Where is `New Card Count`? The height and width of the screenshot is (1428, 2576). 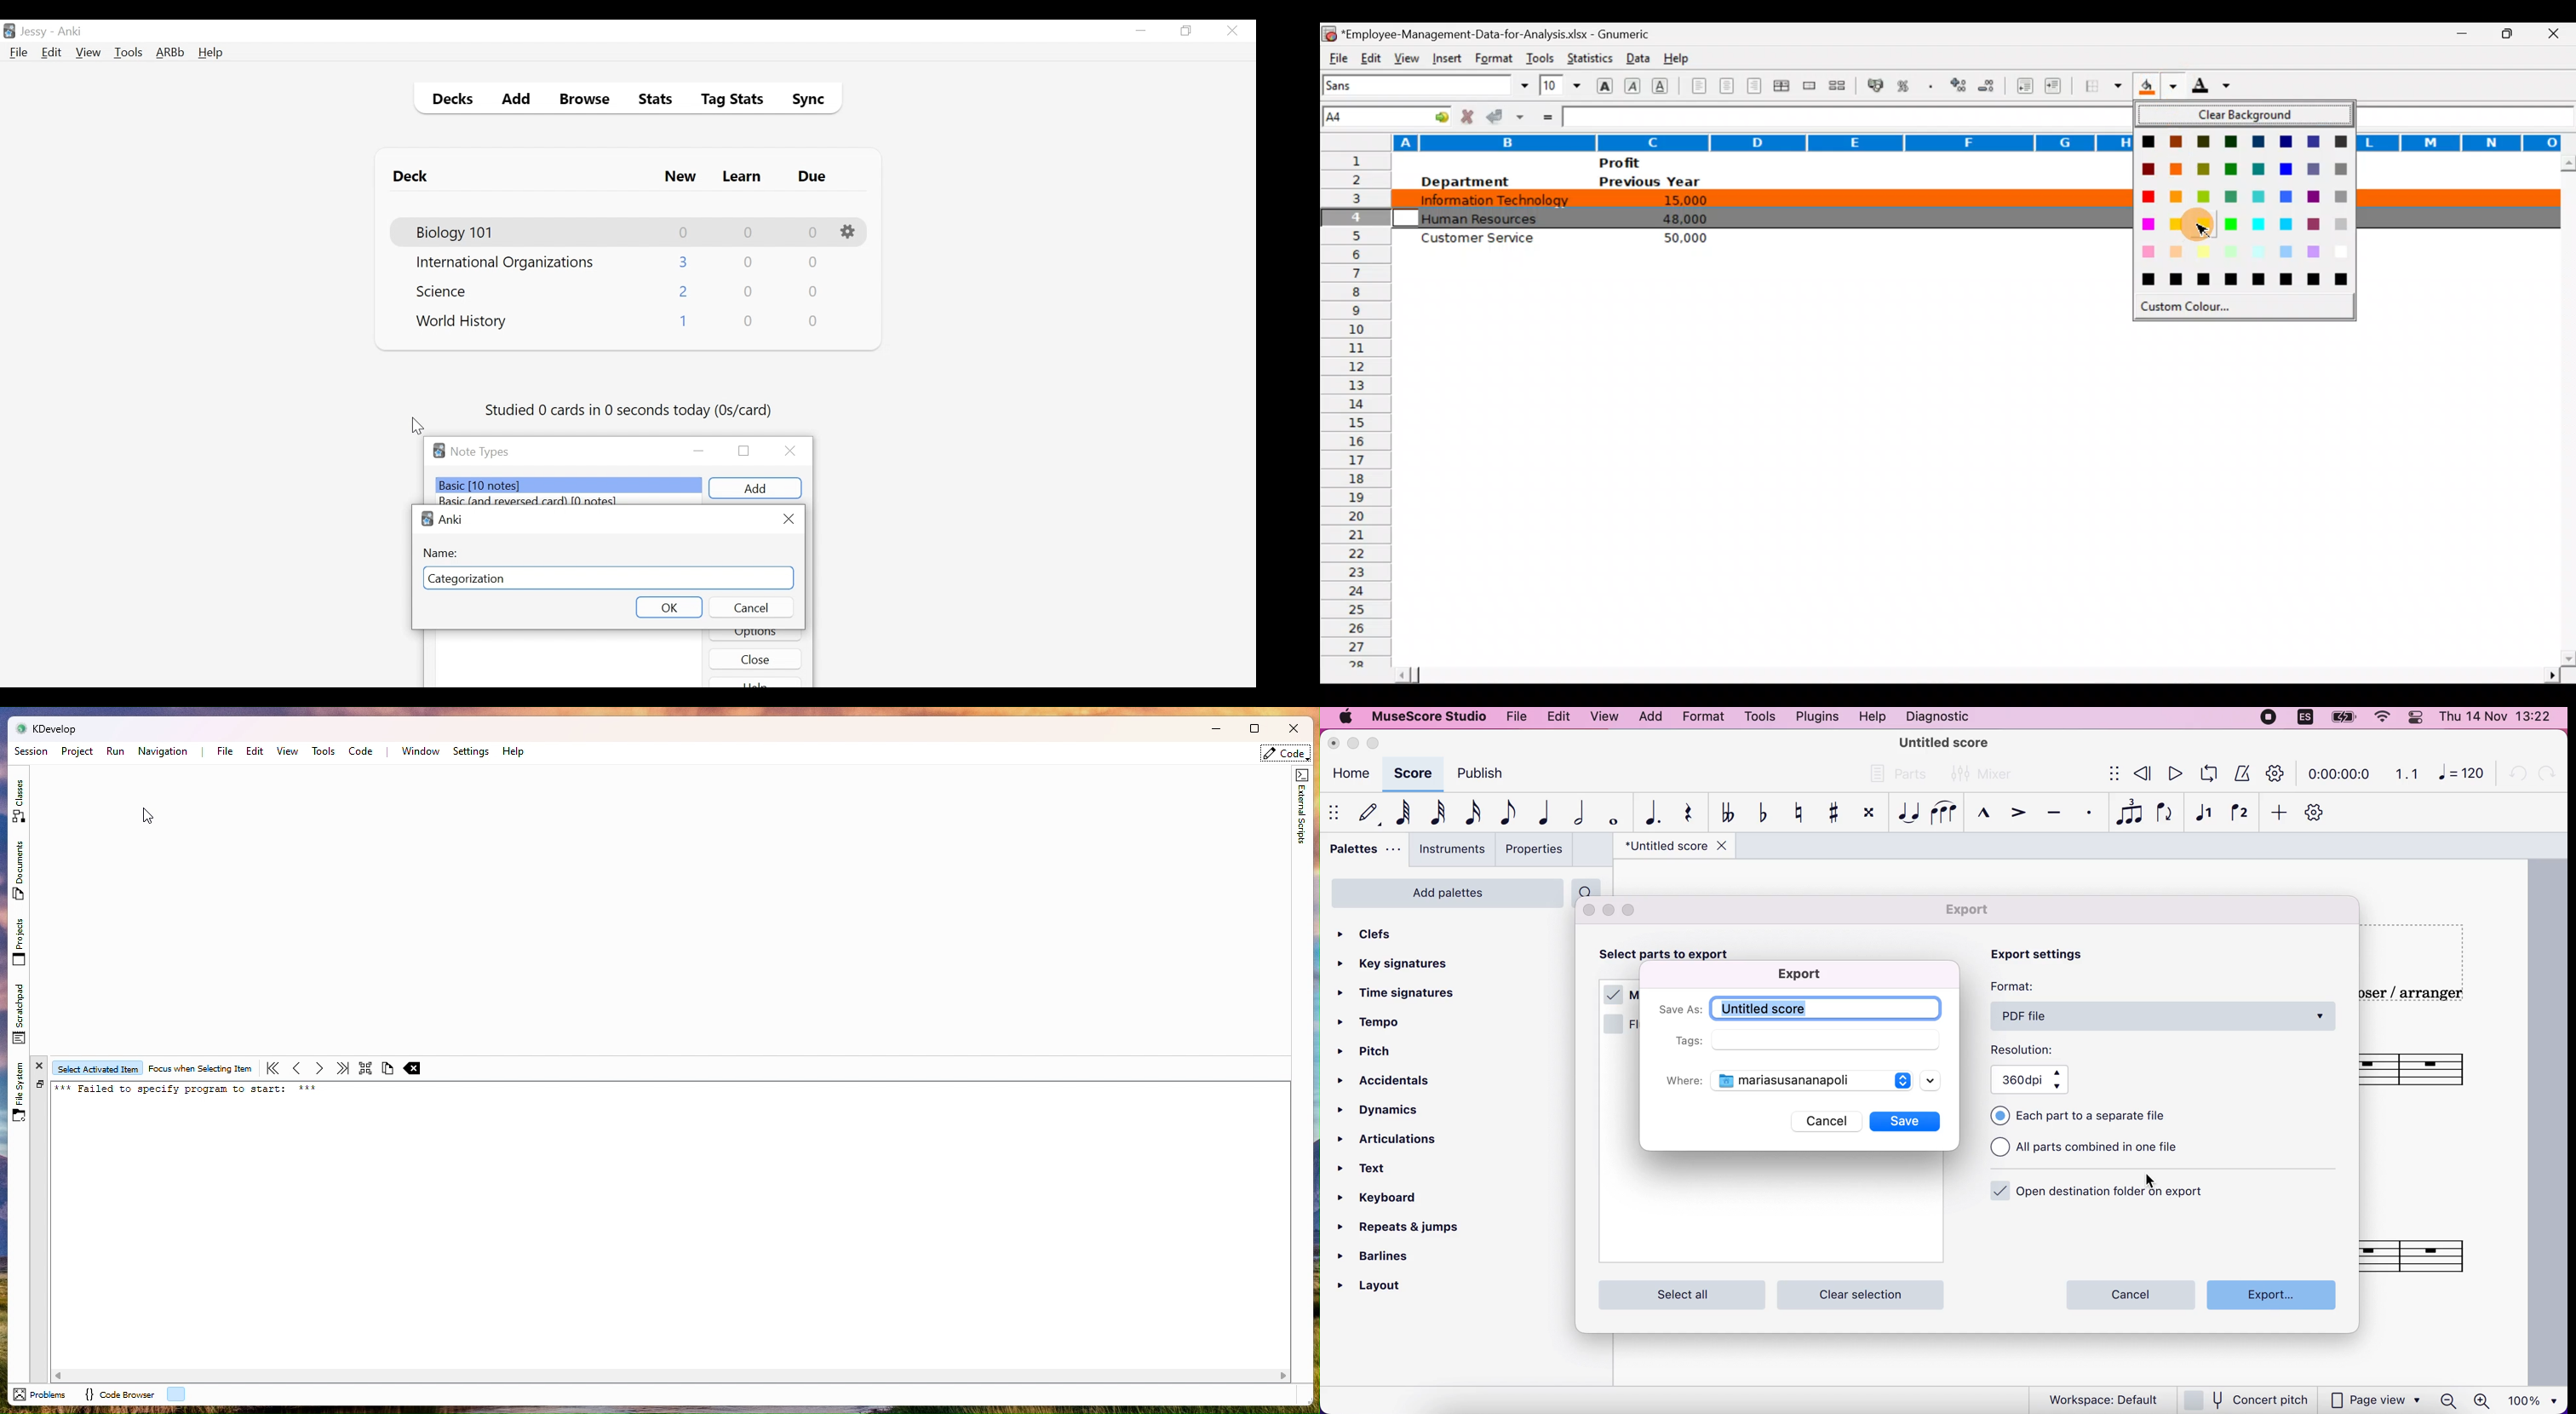 New Card Count is located at coordinates (685, 293).